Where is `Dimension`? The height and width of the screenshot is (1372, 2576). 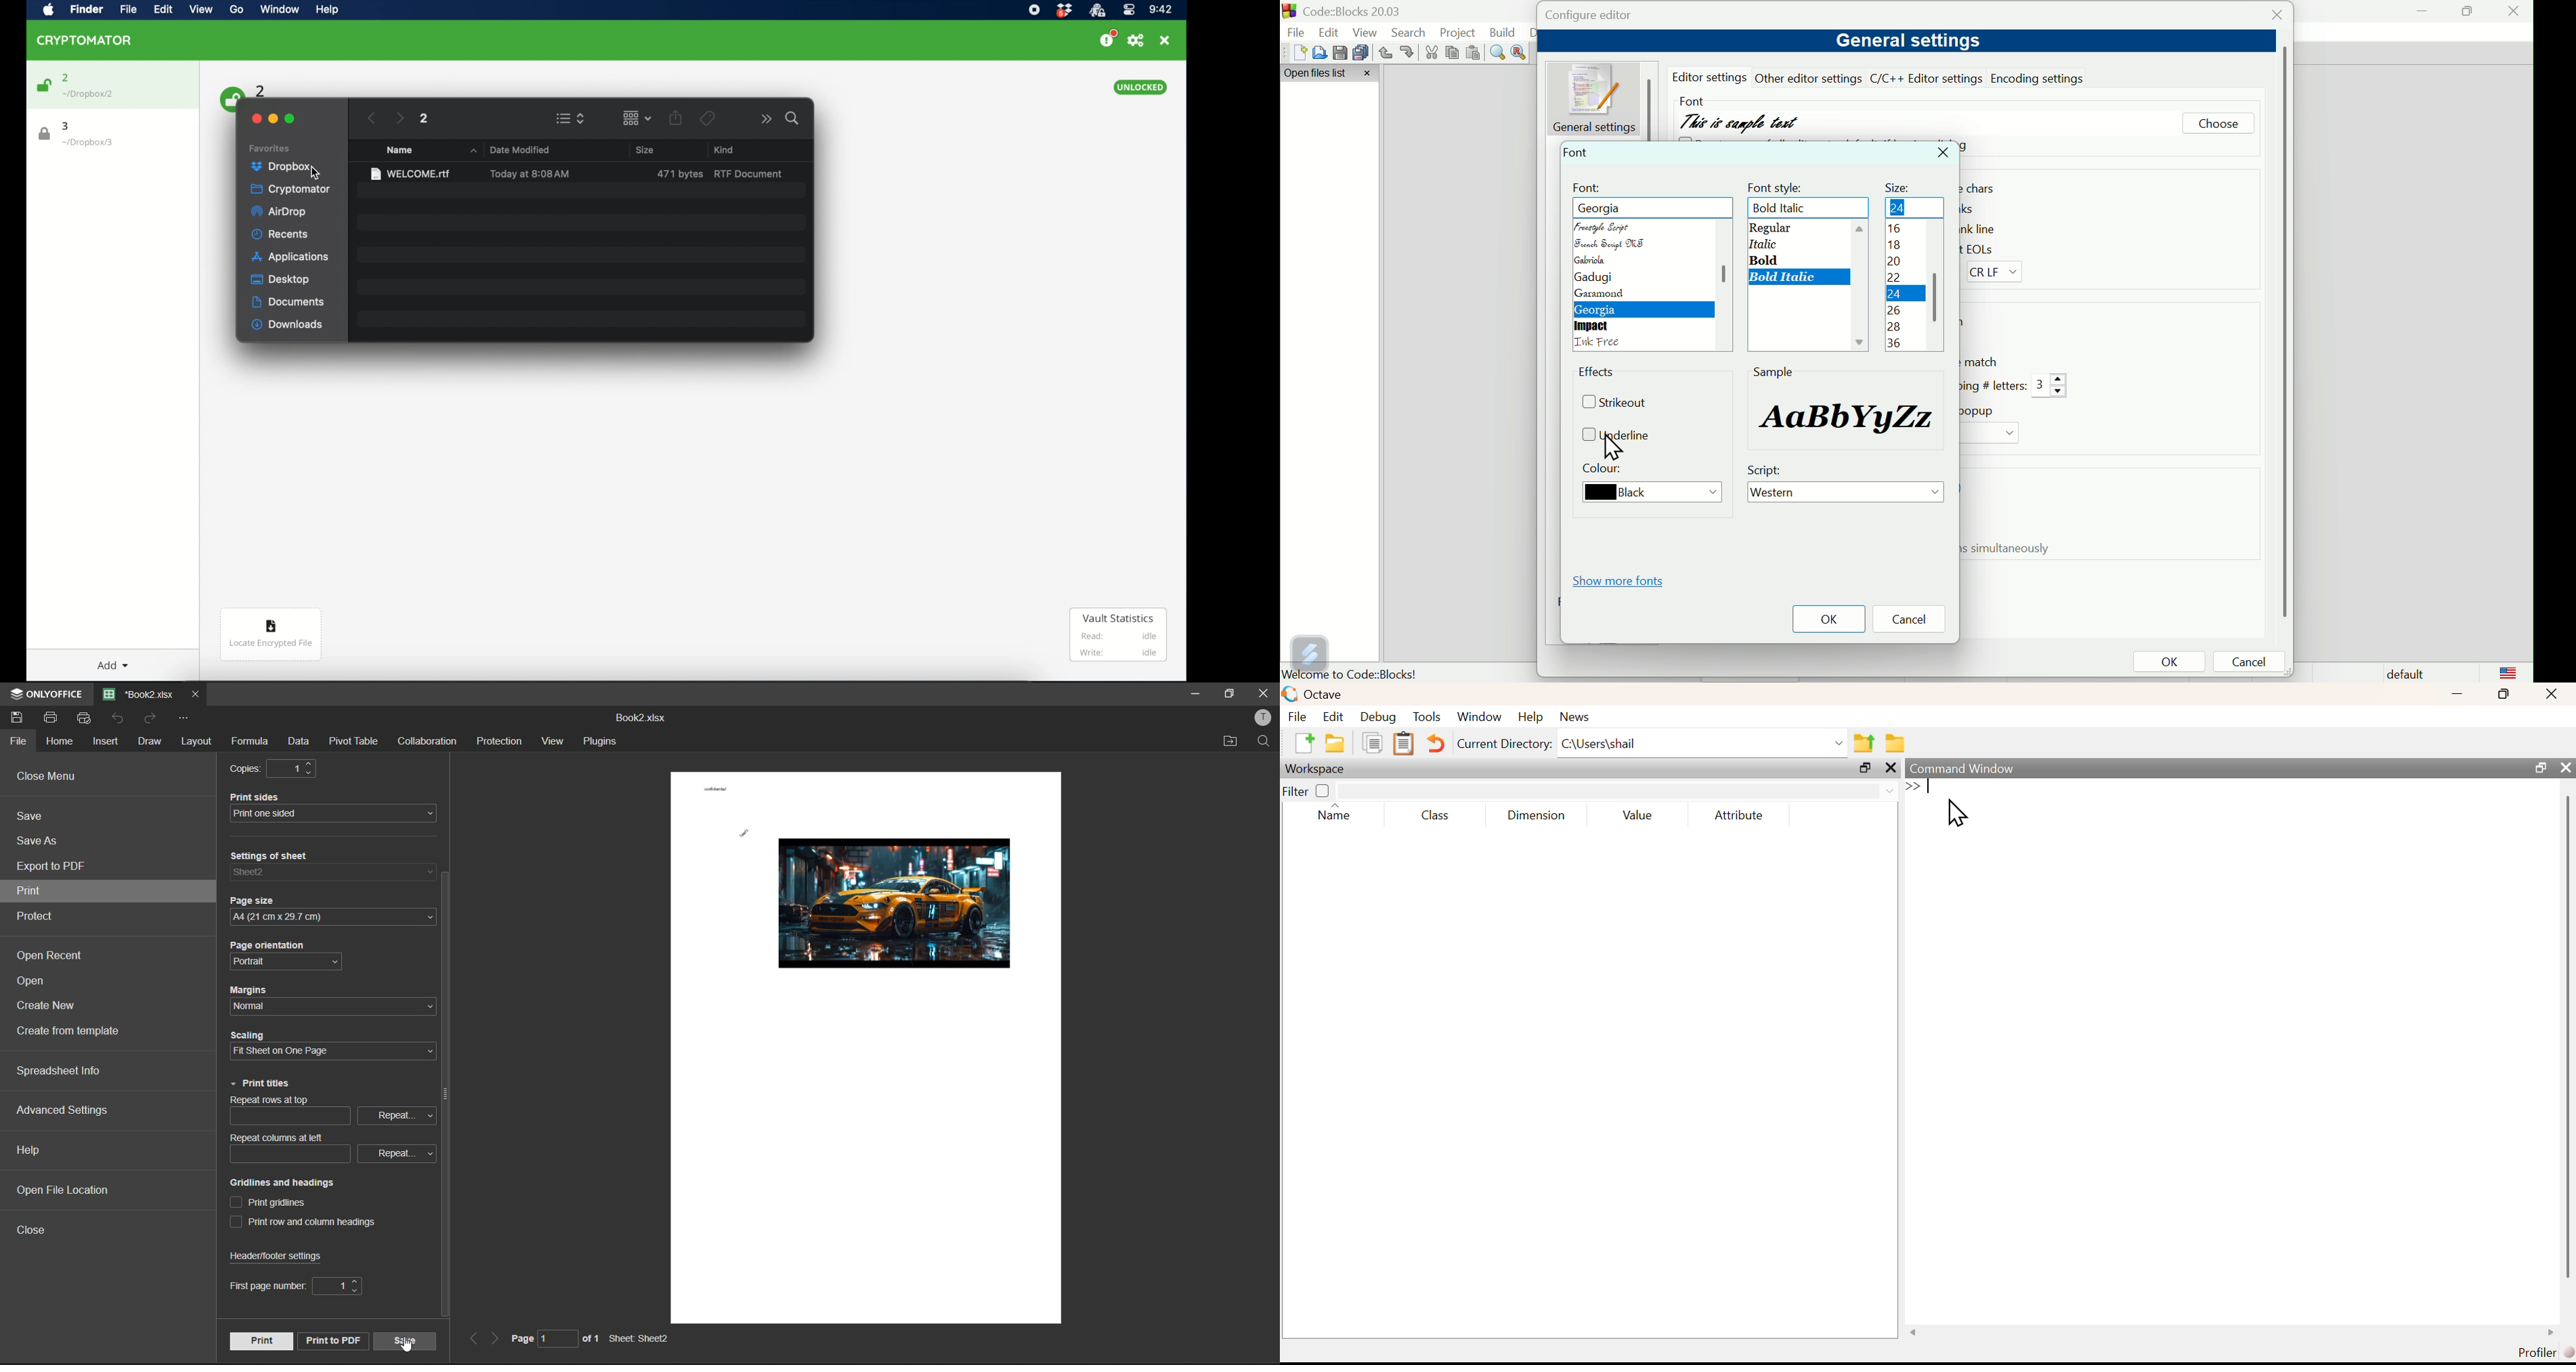
Dimension is located at coordinates (1538, 815).